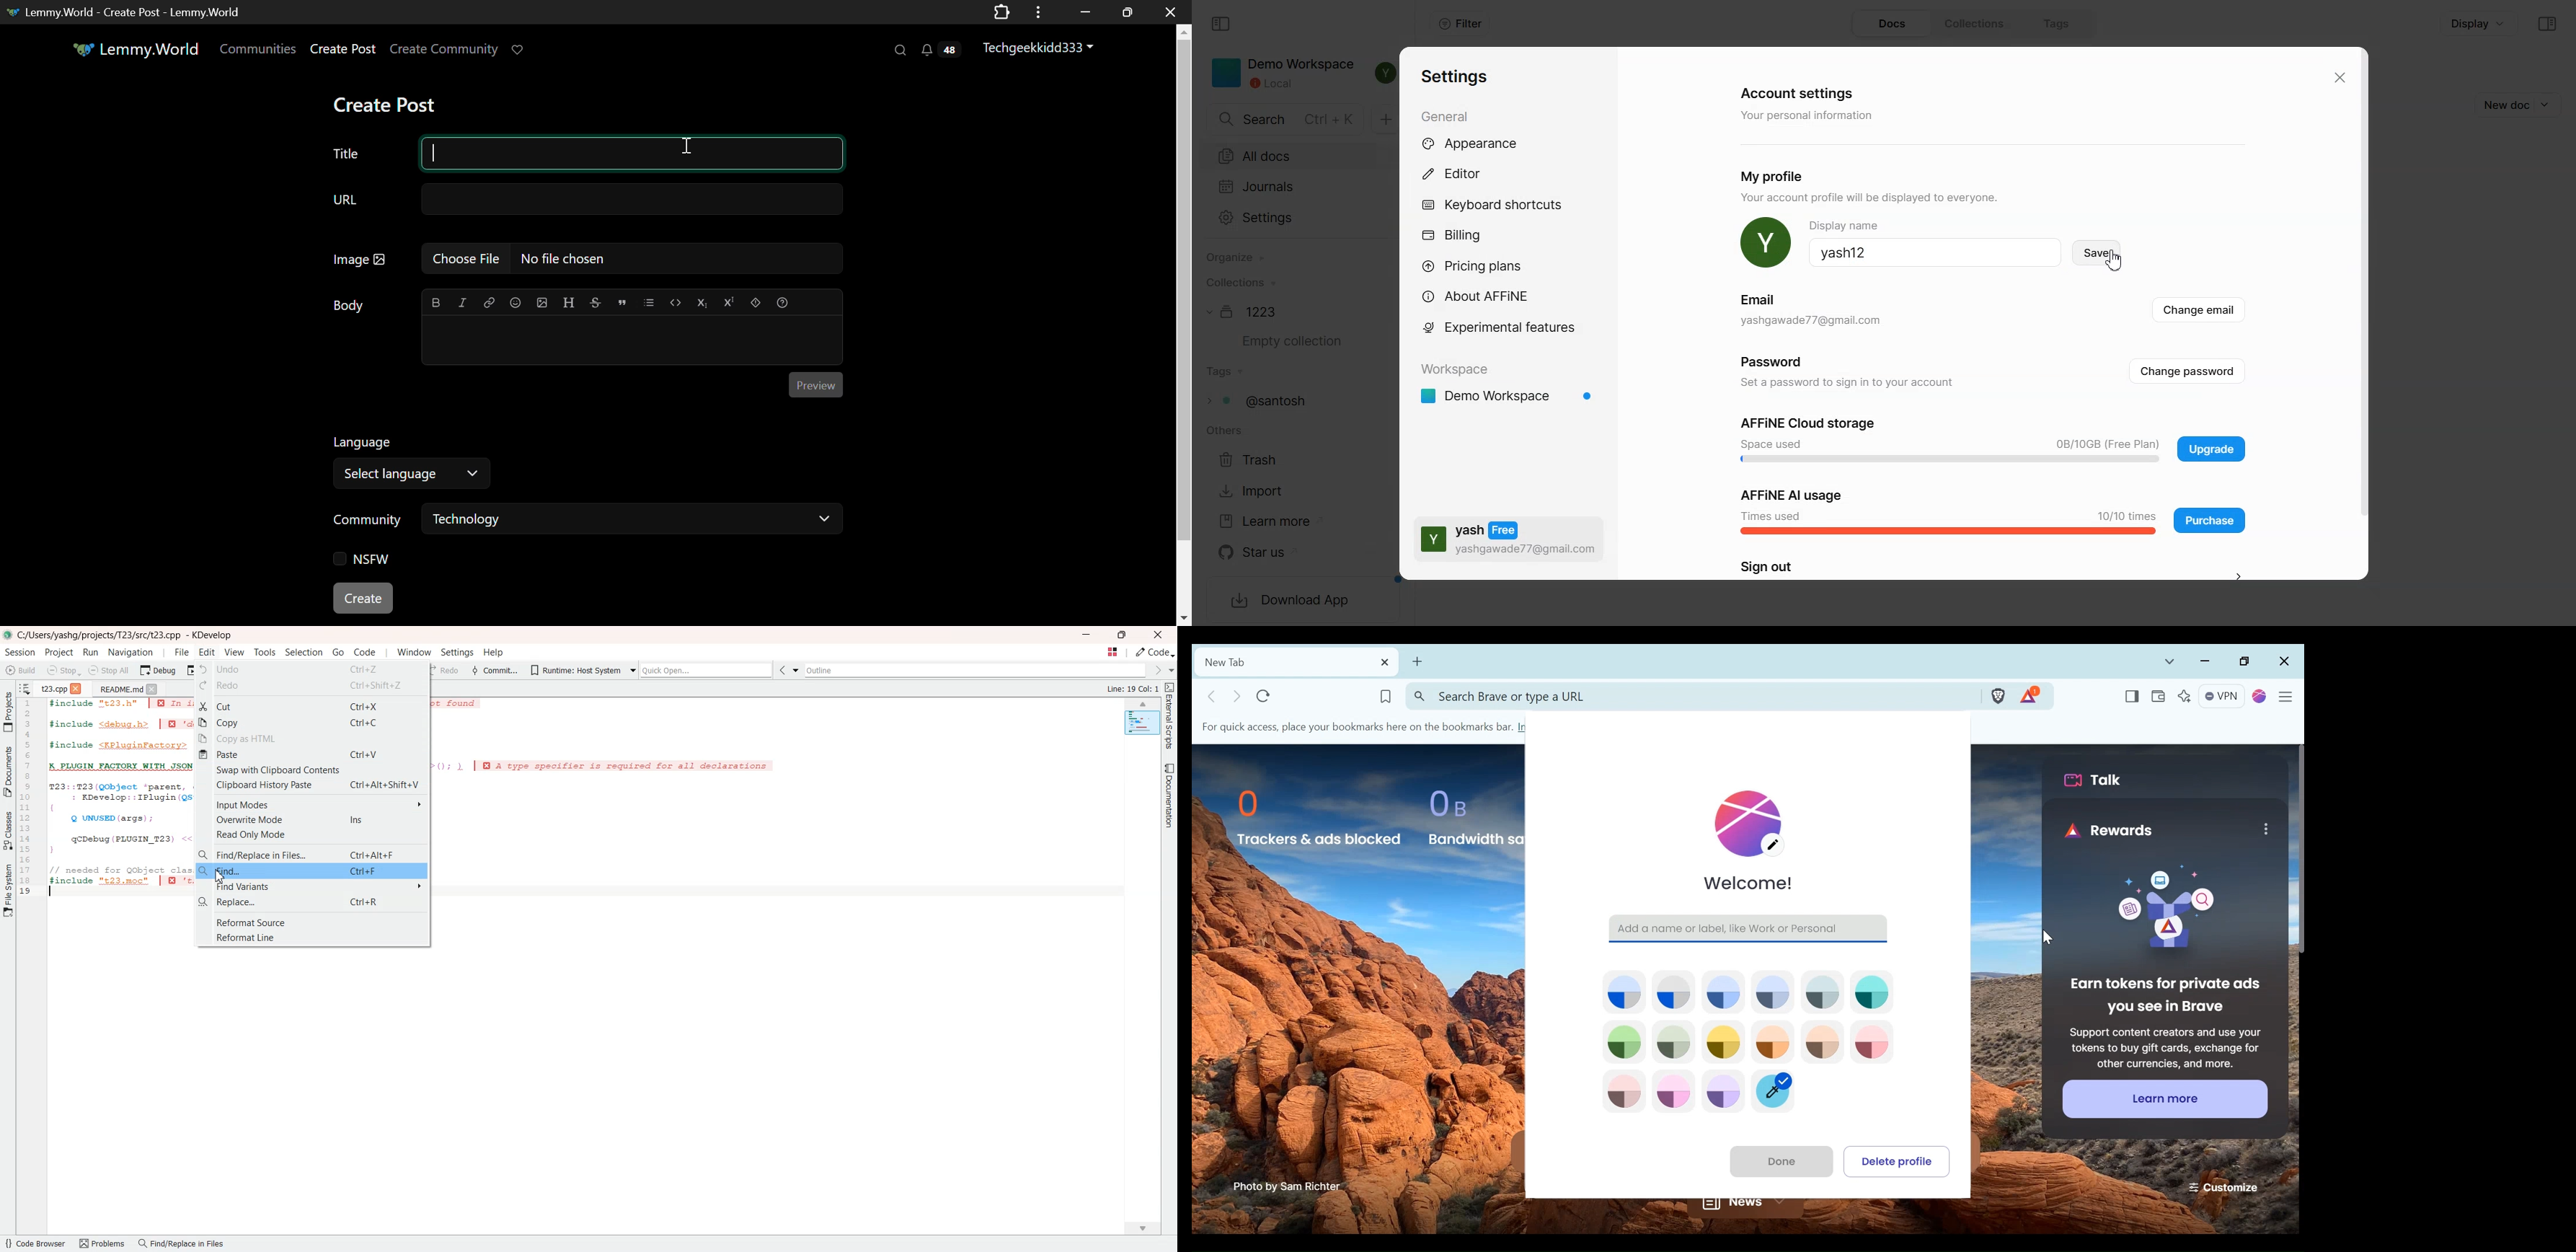 The height and width of the screenshot is (1260, 2576). What do you see at coordinates (2210, 519) in the screenshot?
I see `Purchase application` at bounding box center [2210, 519].